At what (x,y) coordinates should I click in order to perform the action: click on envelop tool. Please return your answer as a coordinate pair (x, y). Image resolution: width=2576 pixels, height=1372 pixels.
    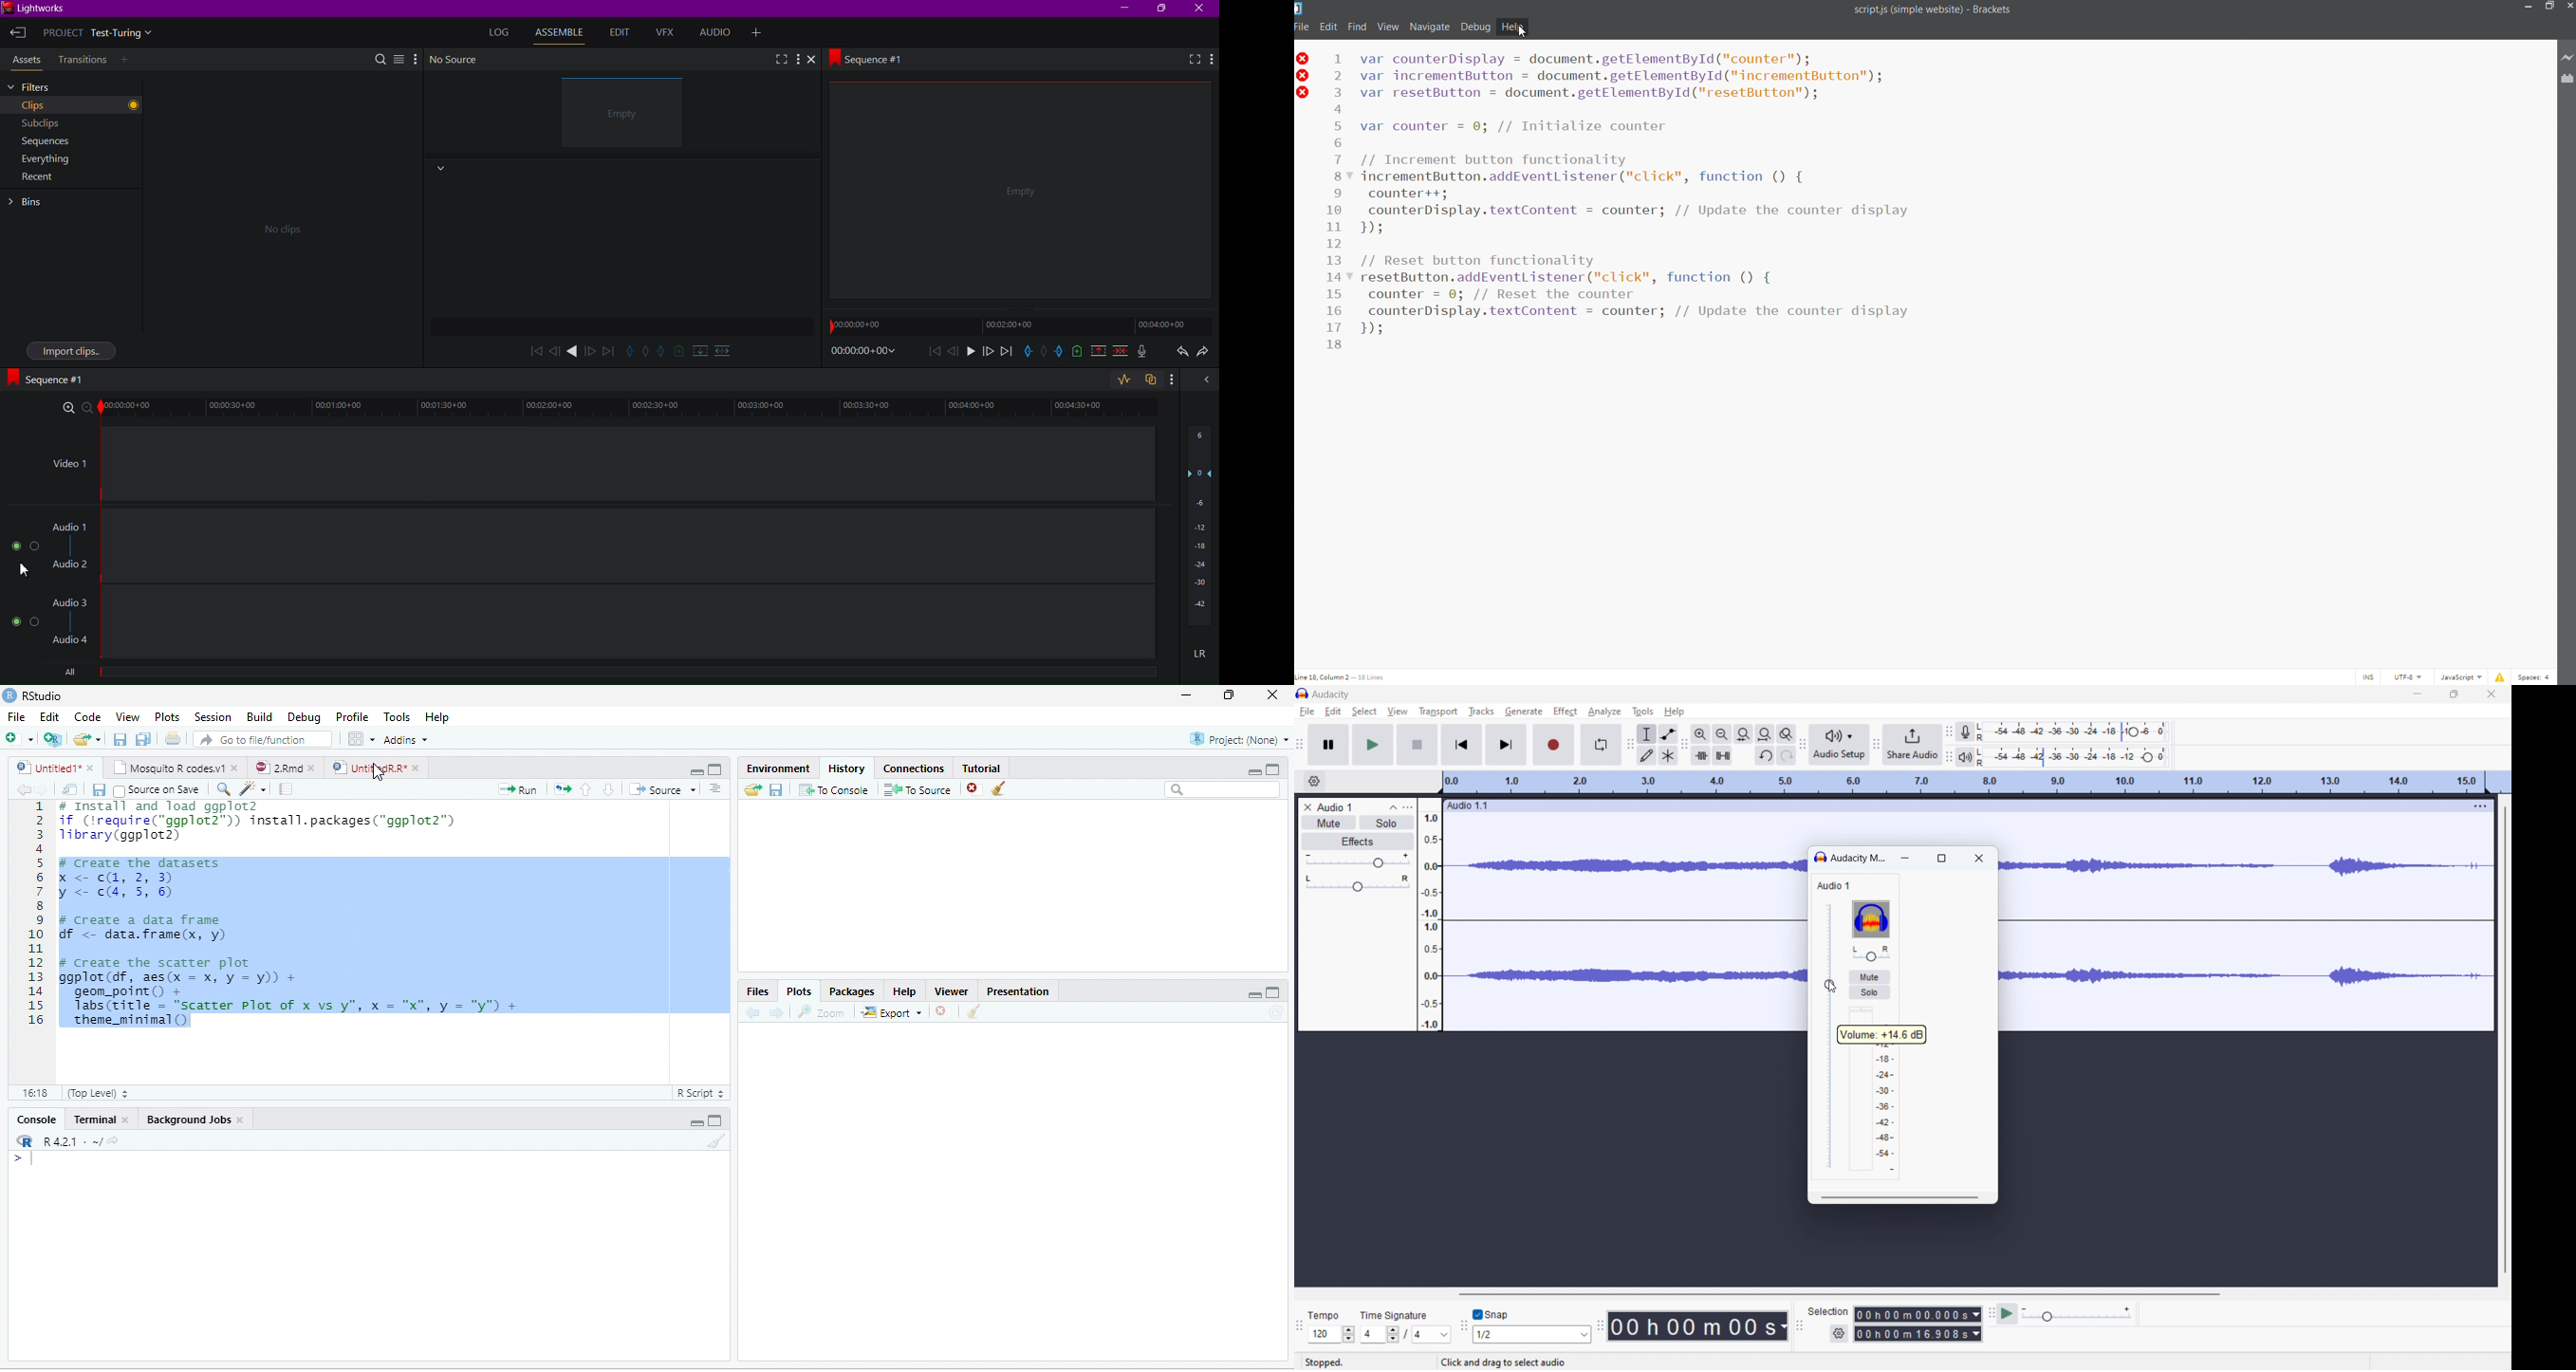
    Looking at the image, I should click on (1668, 734).